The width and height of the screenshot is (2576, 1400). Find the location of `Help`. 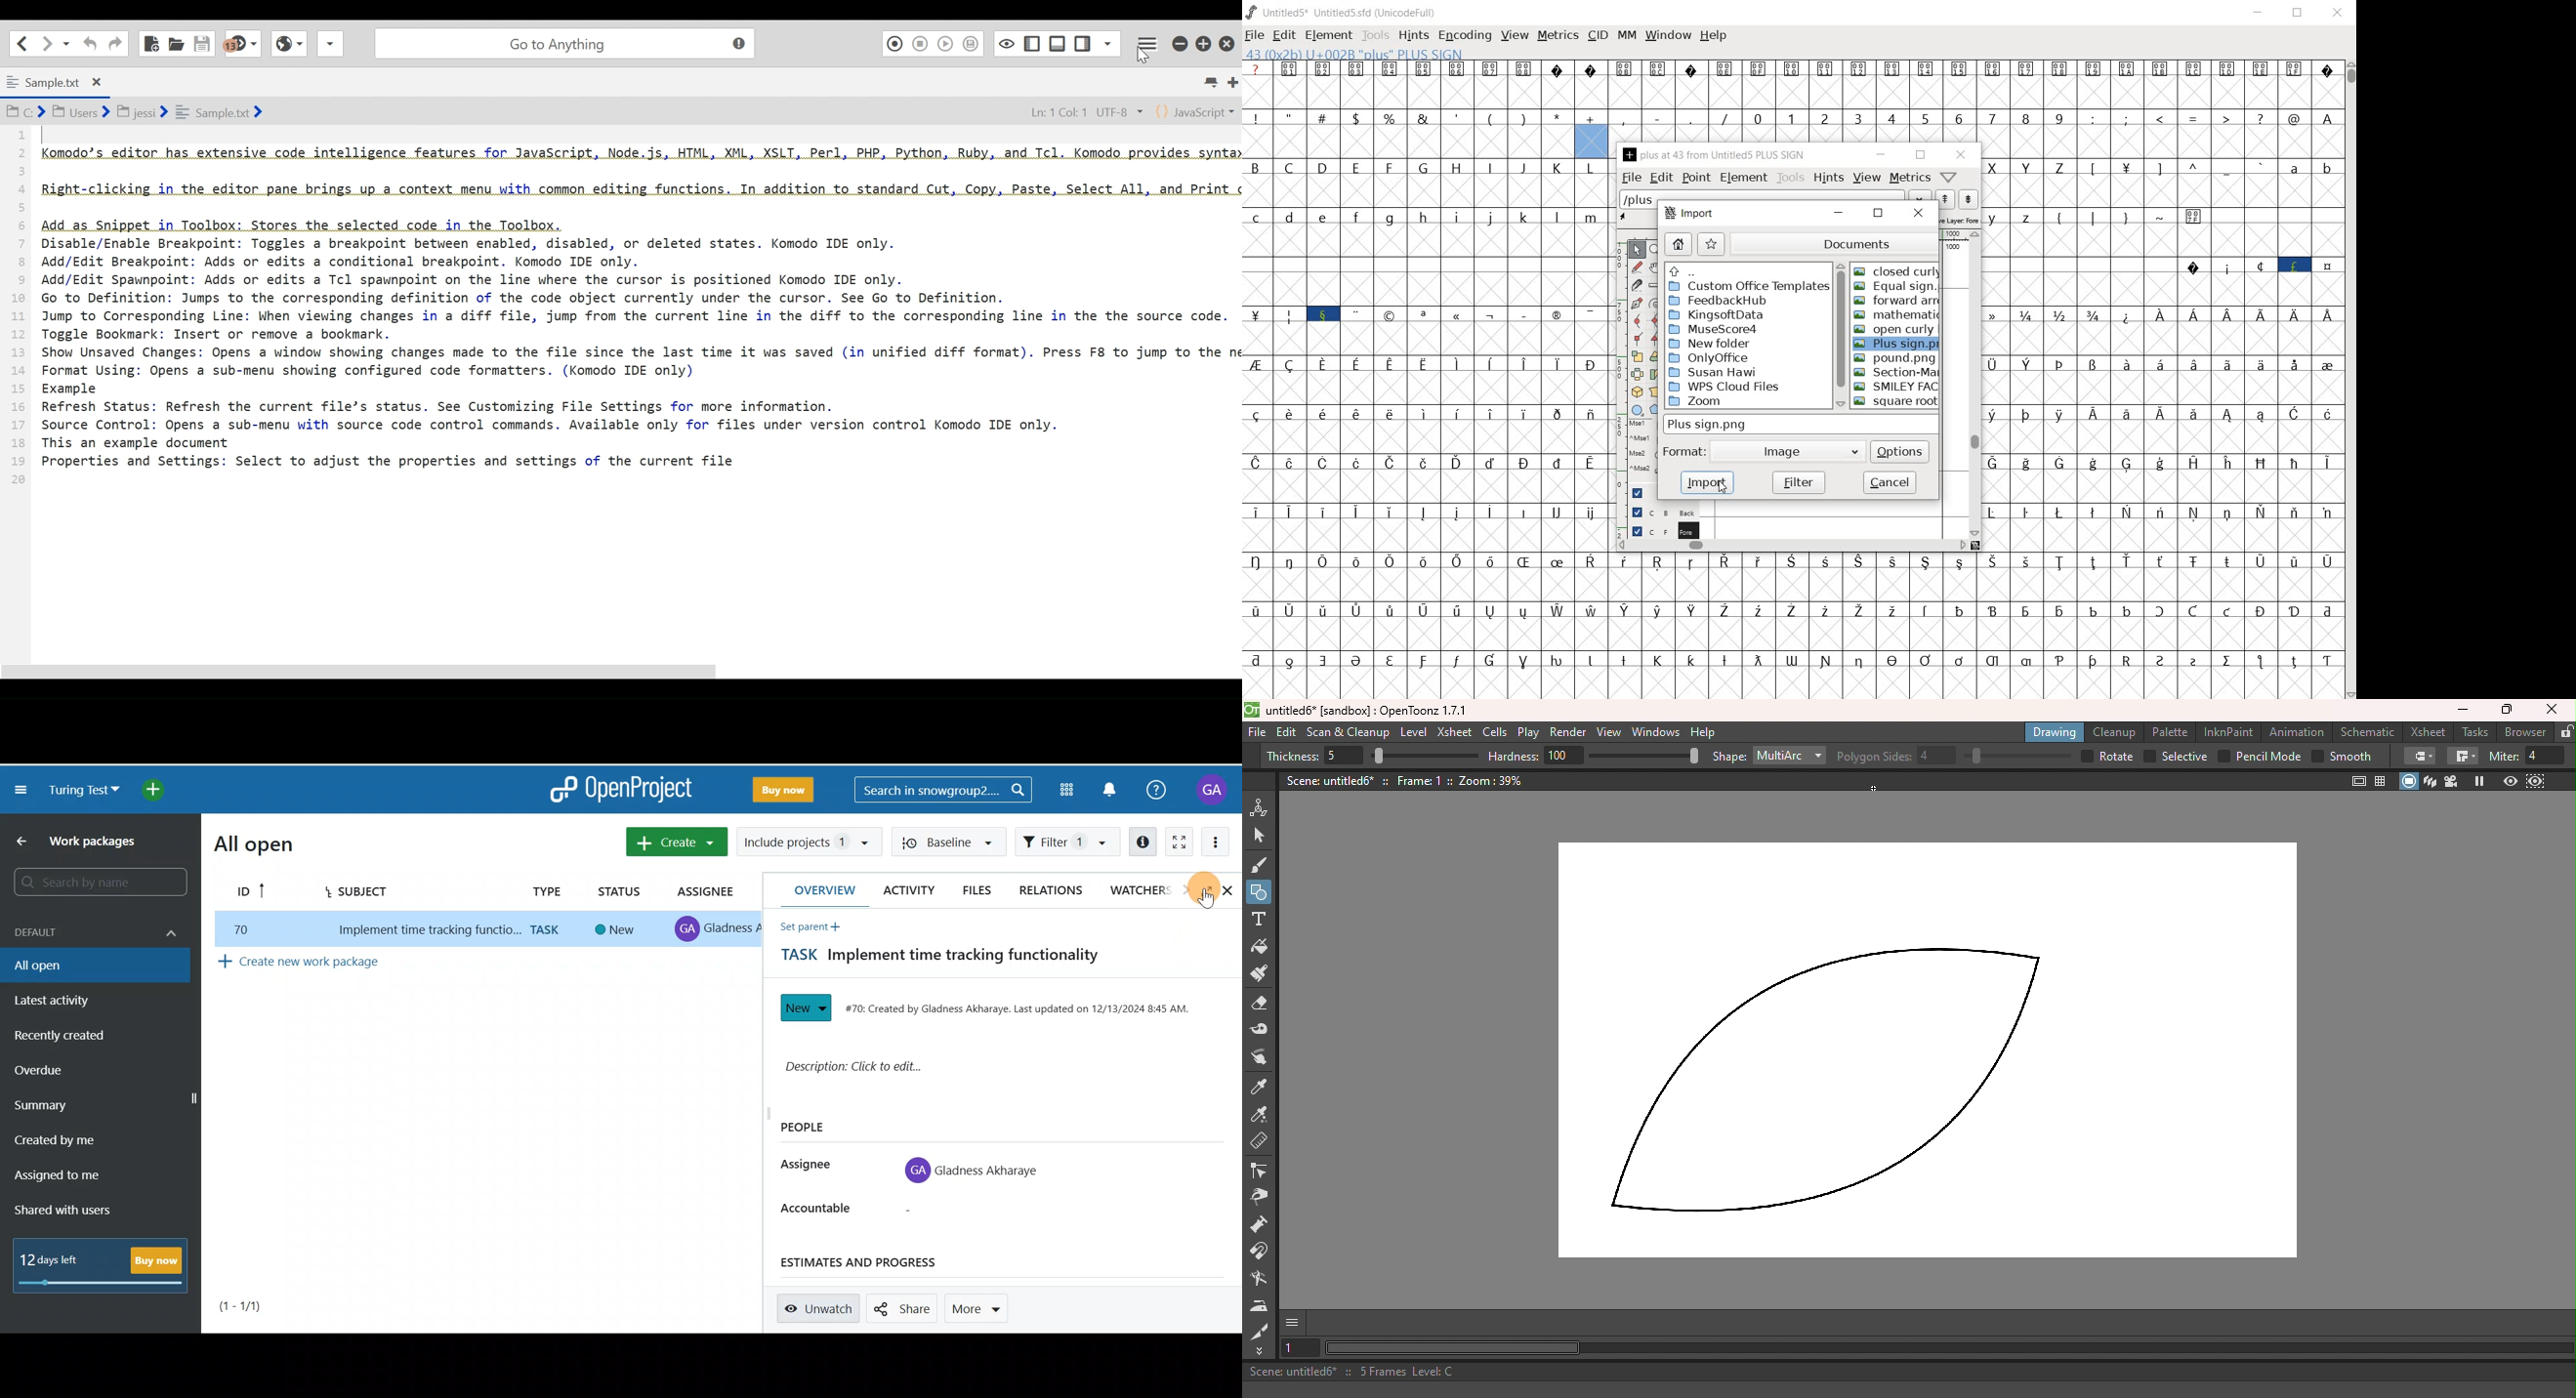

Help is located at coordinates (1154, 788).